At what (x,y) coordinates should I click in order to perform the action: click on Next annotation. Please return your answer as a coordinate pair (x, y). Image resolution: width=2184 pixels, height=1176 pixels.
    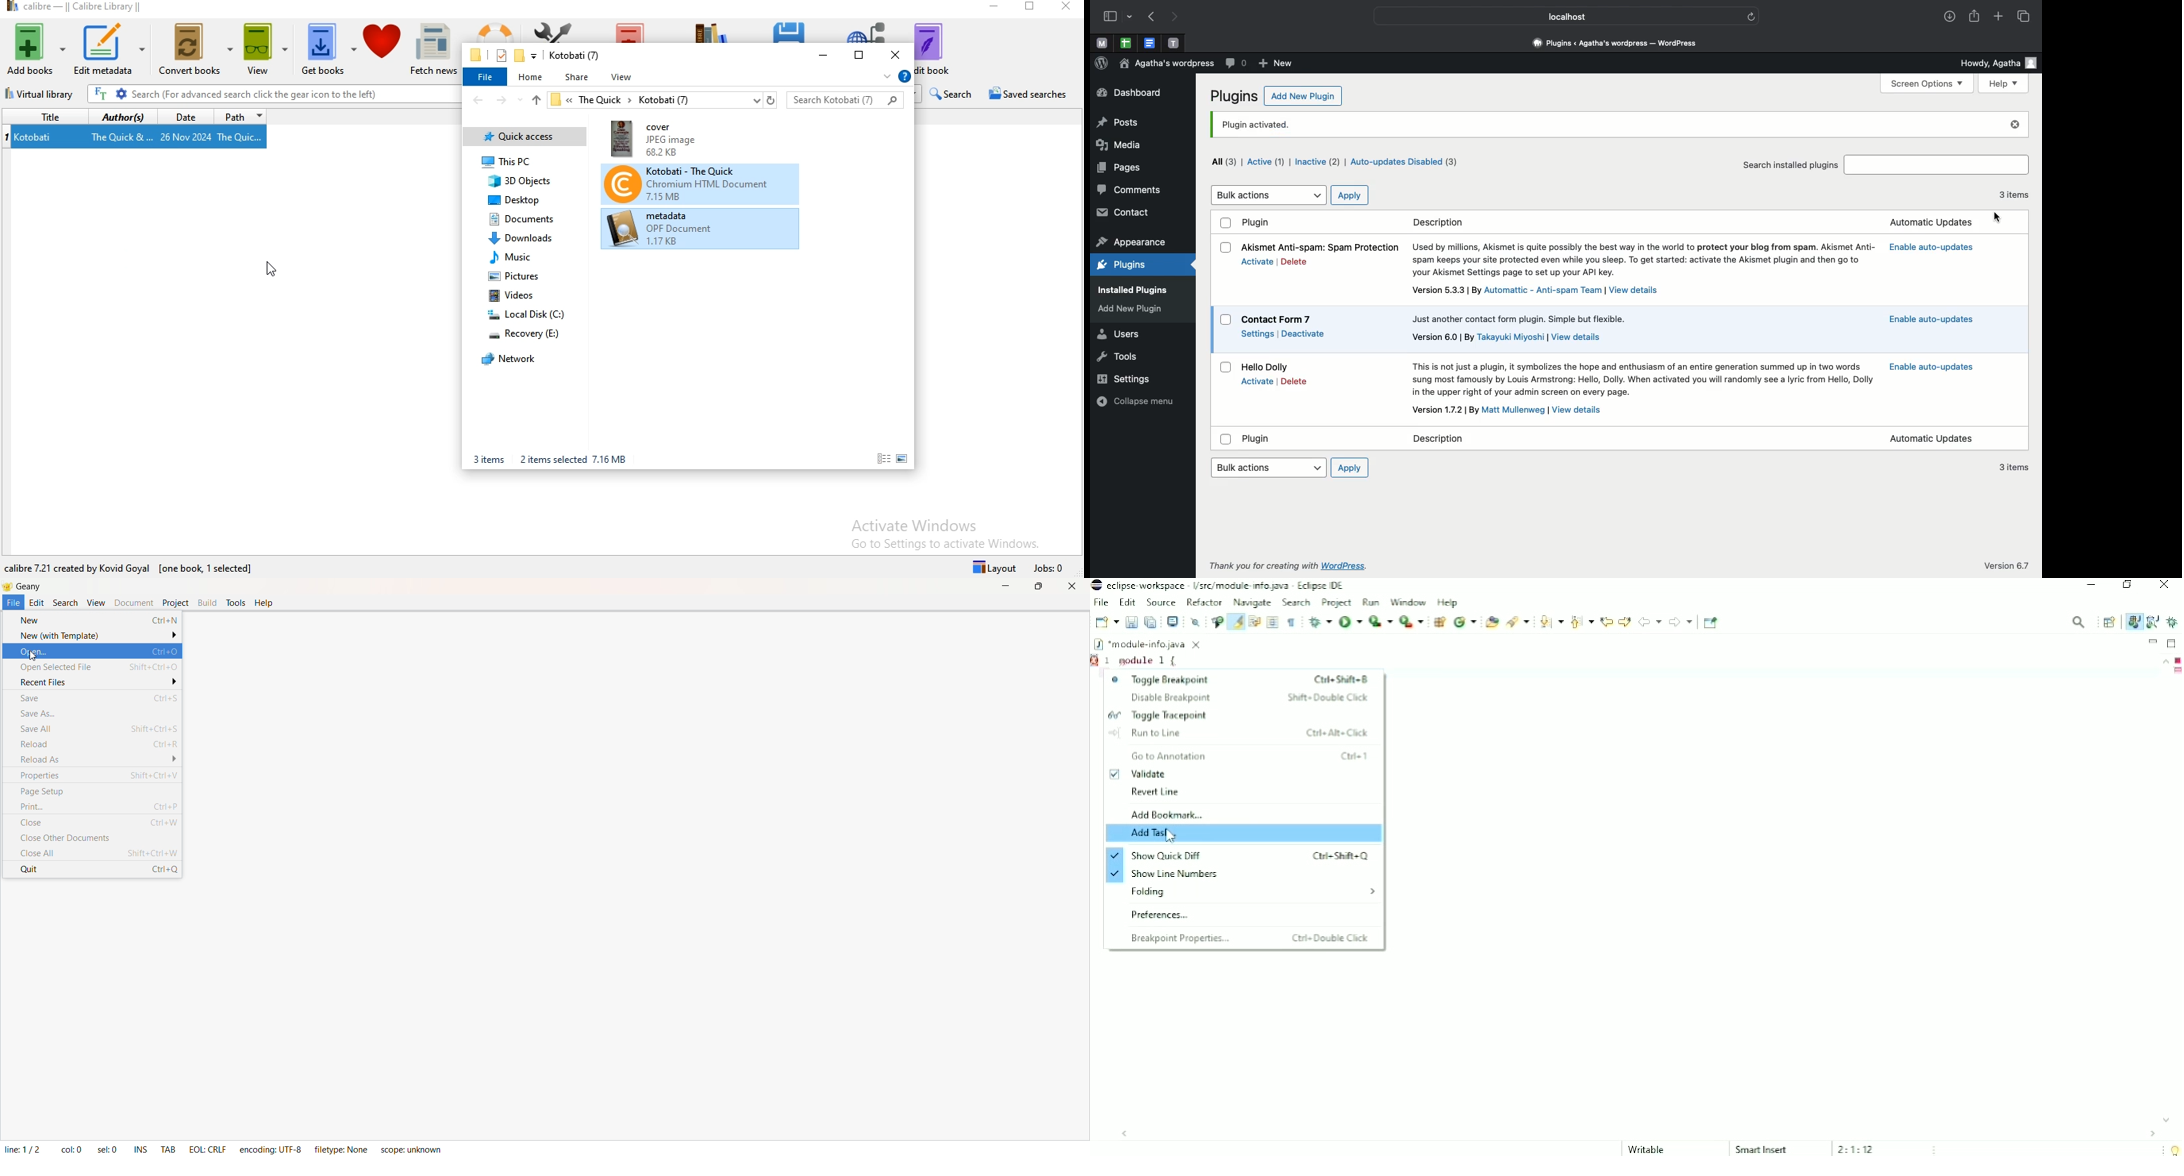
    Looking at the image, I should click on (1550, 622).